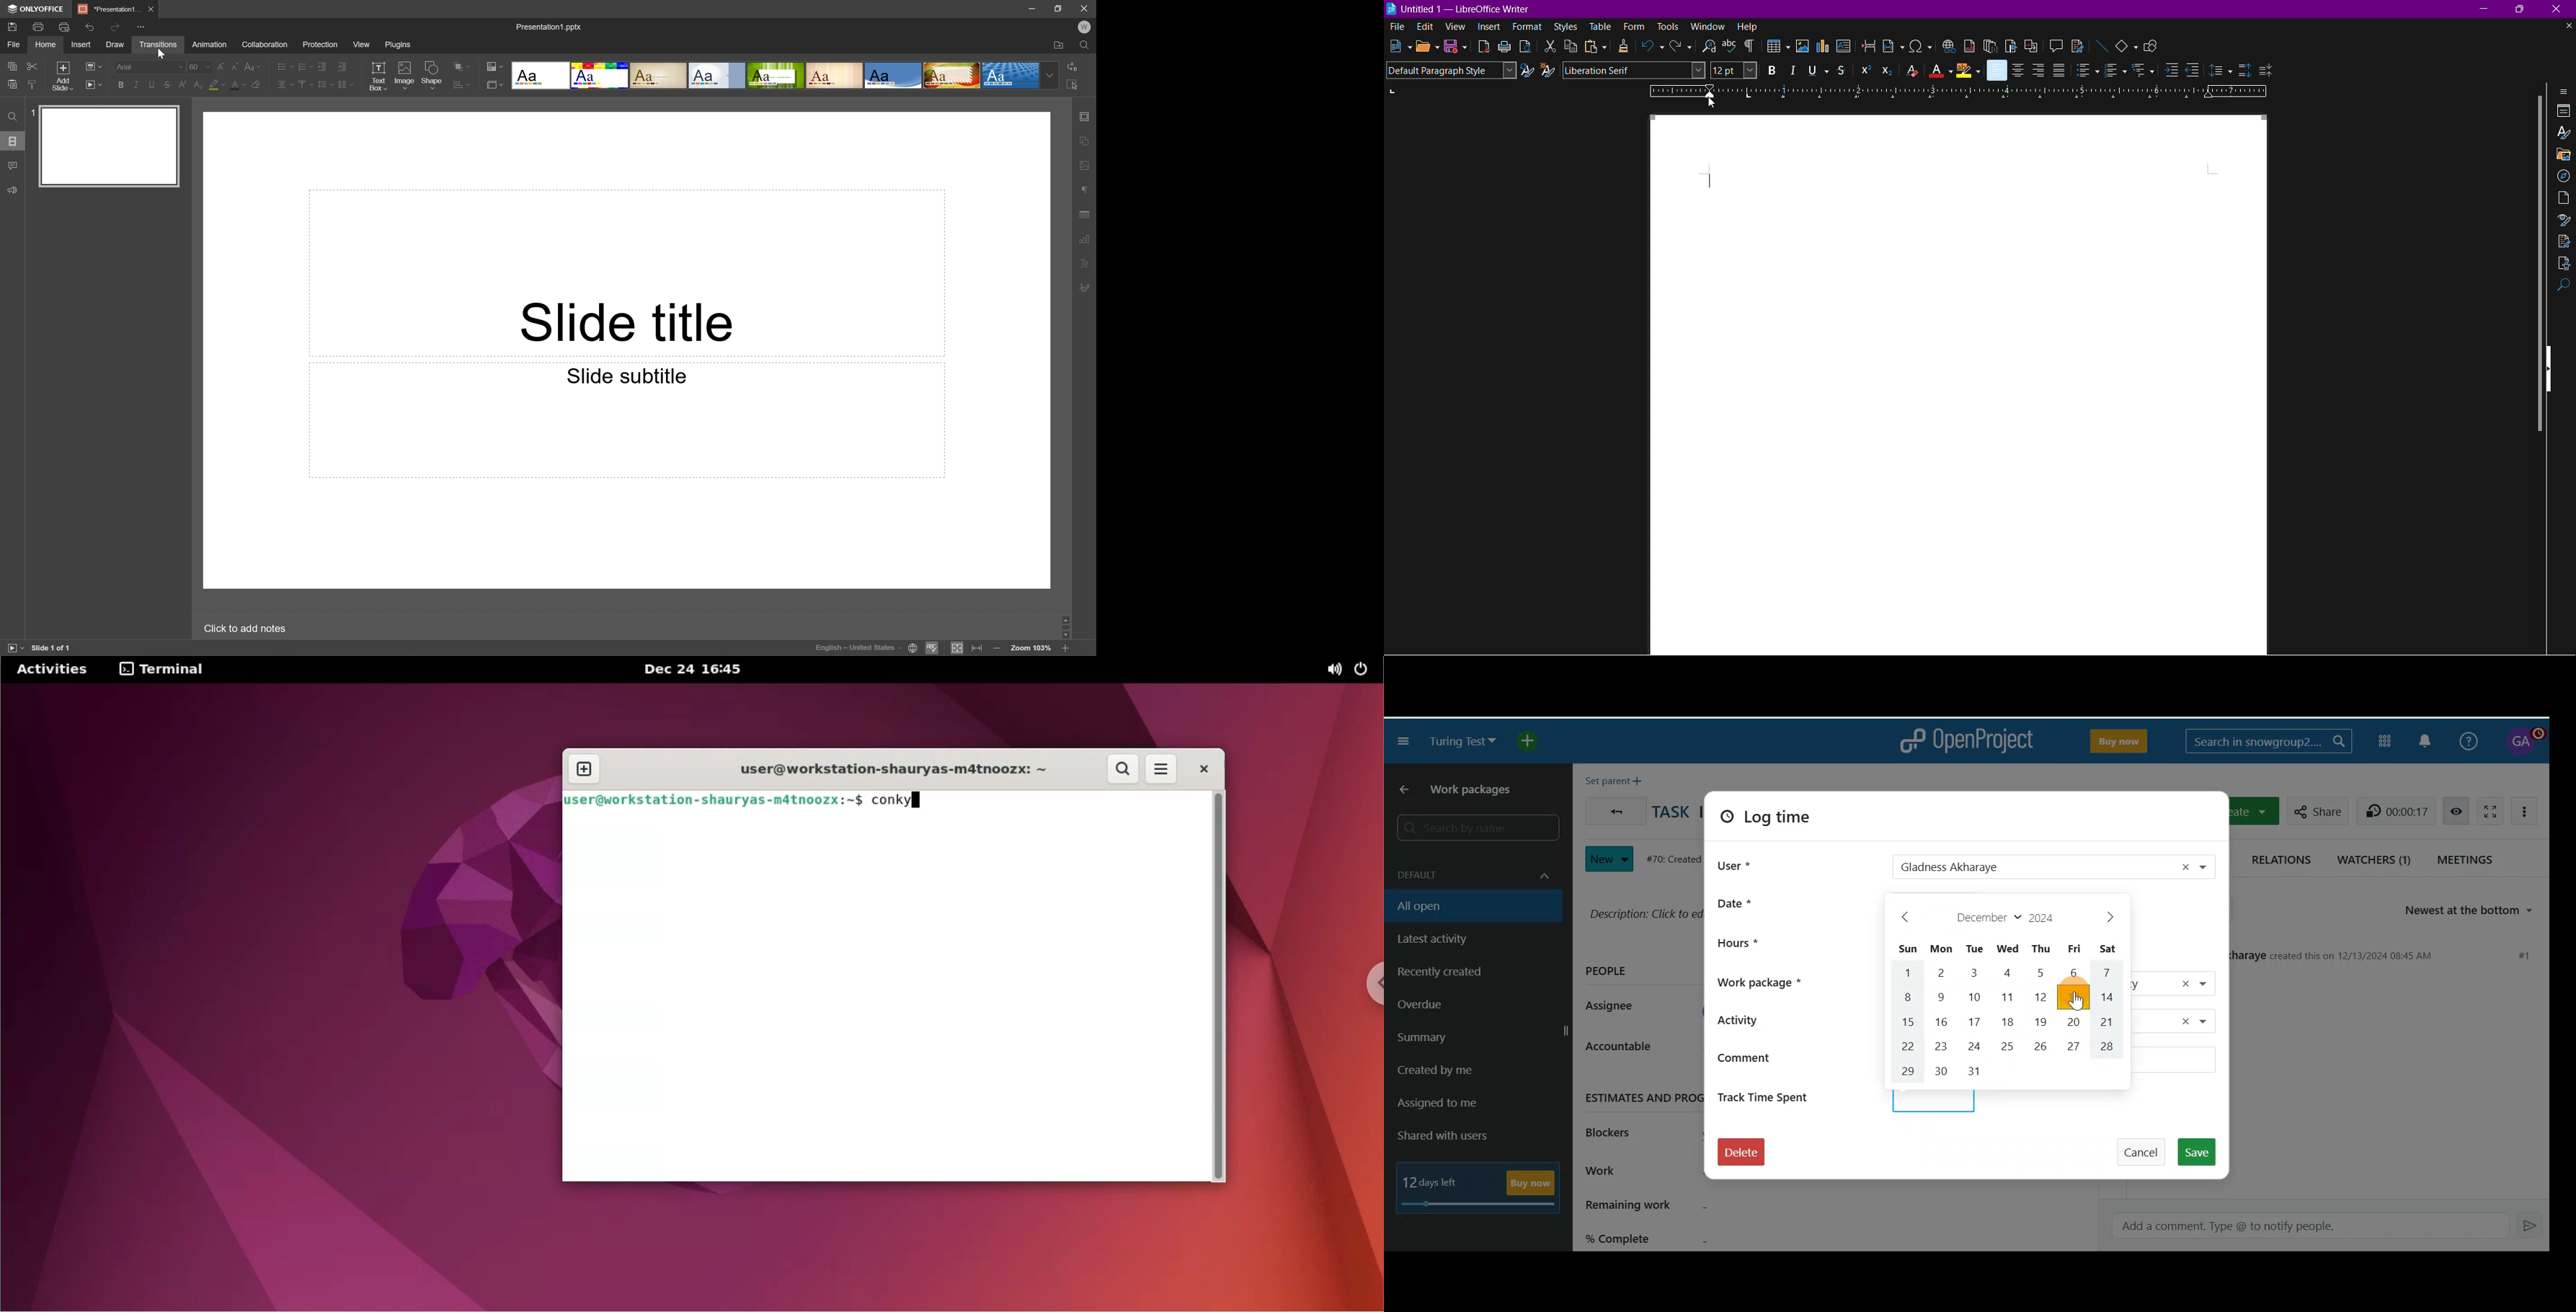 The height and width of the screenshot is (1316, 2576). What do you see at coordinates (1635, 71) in the screenshot?
I see `Font` at bounding box center [1635, 71].